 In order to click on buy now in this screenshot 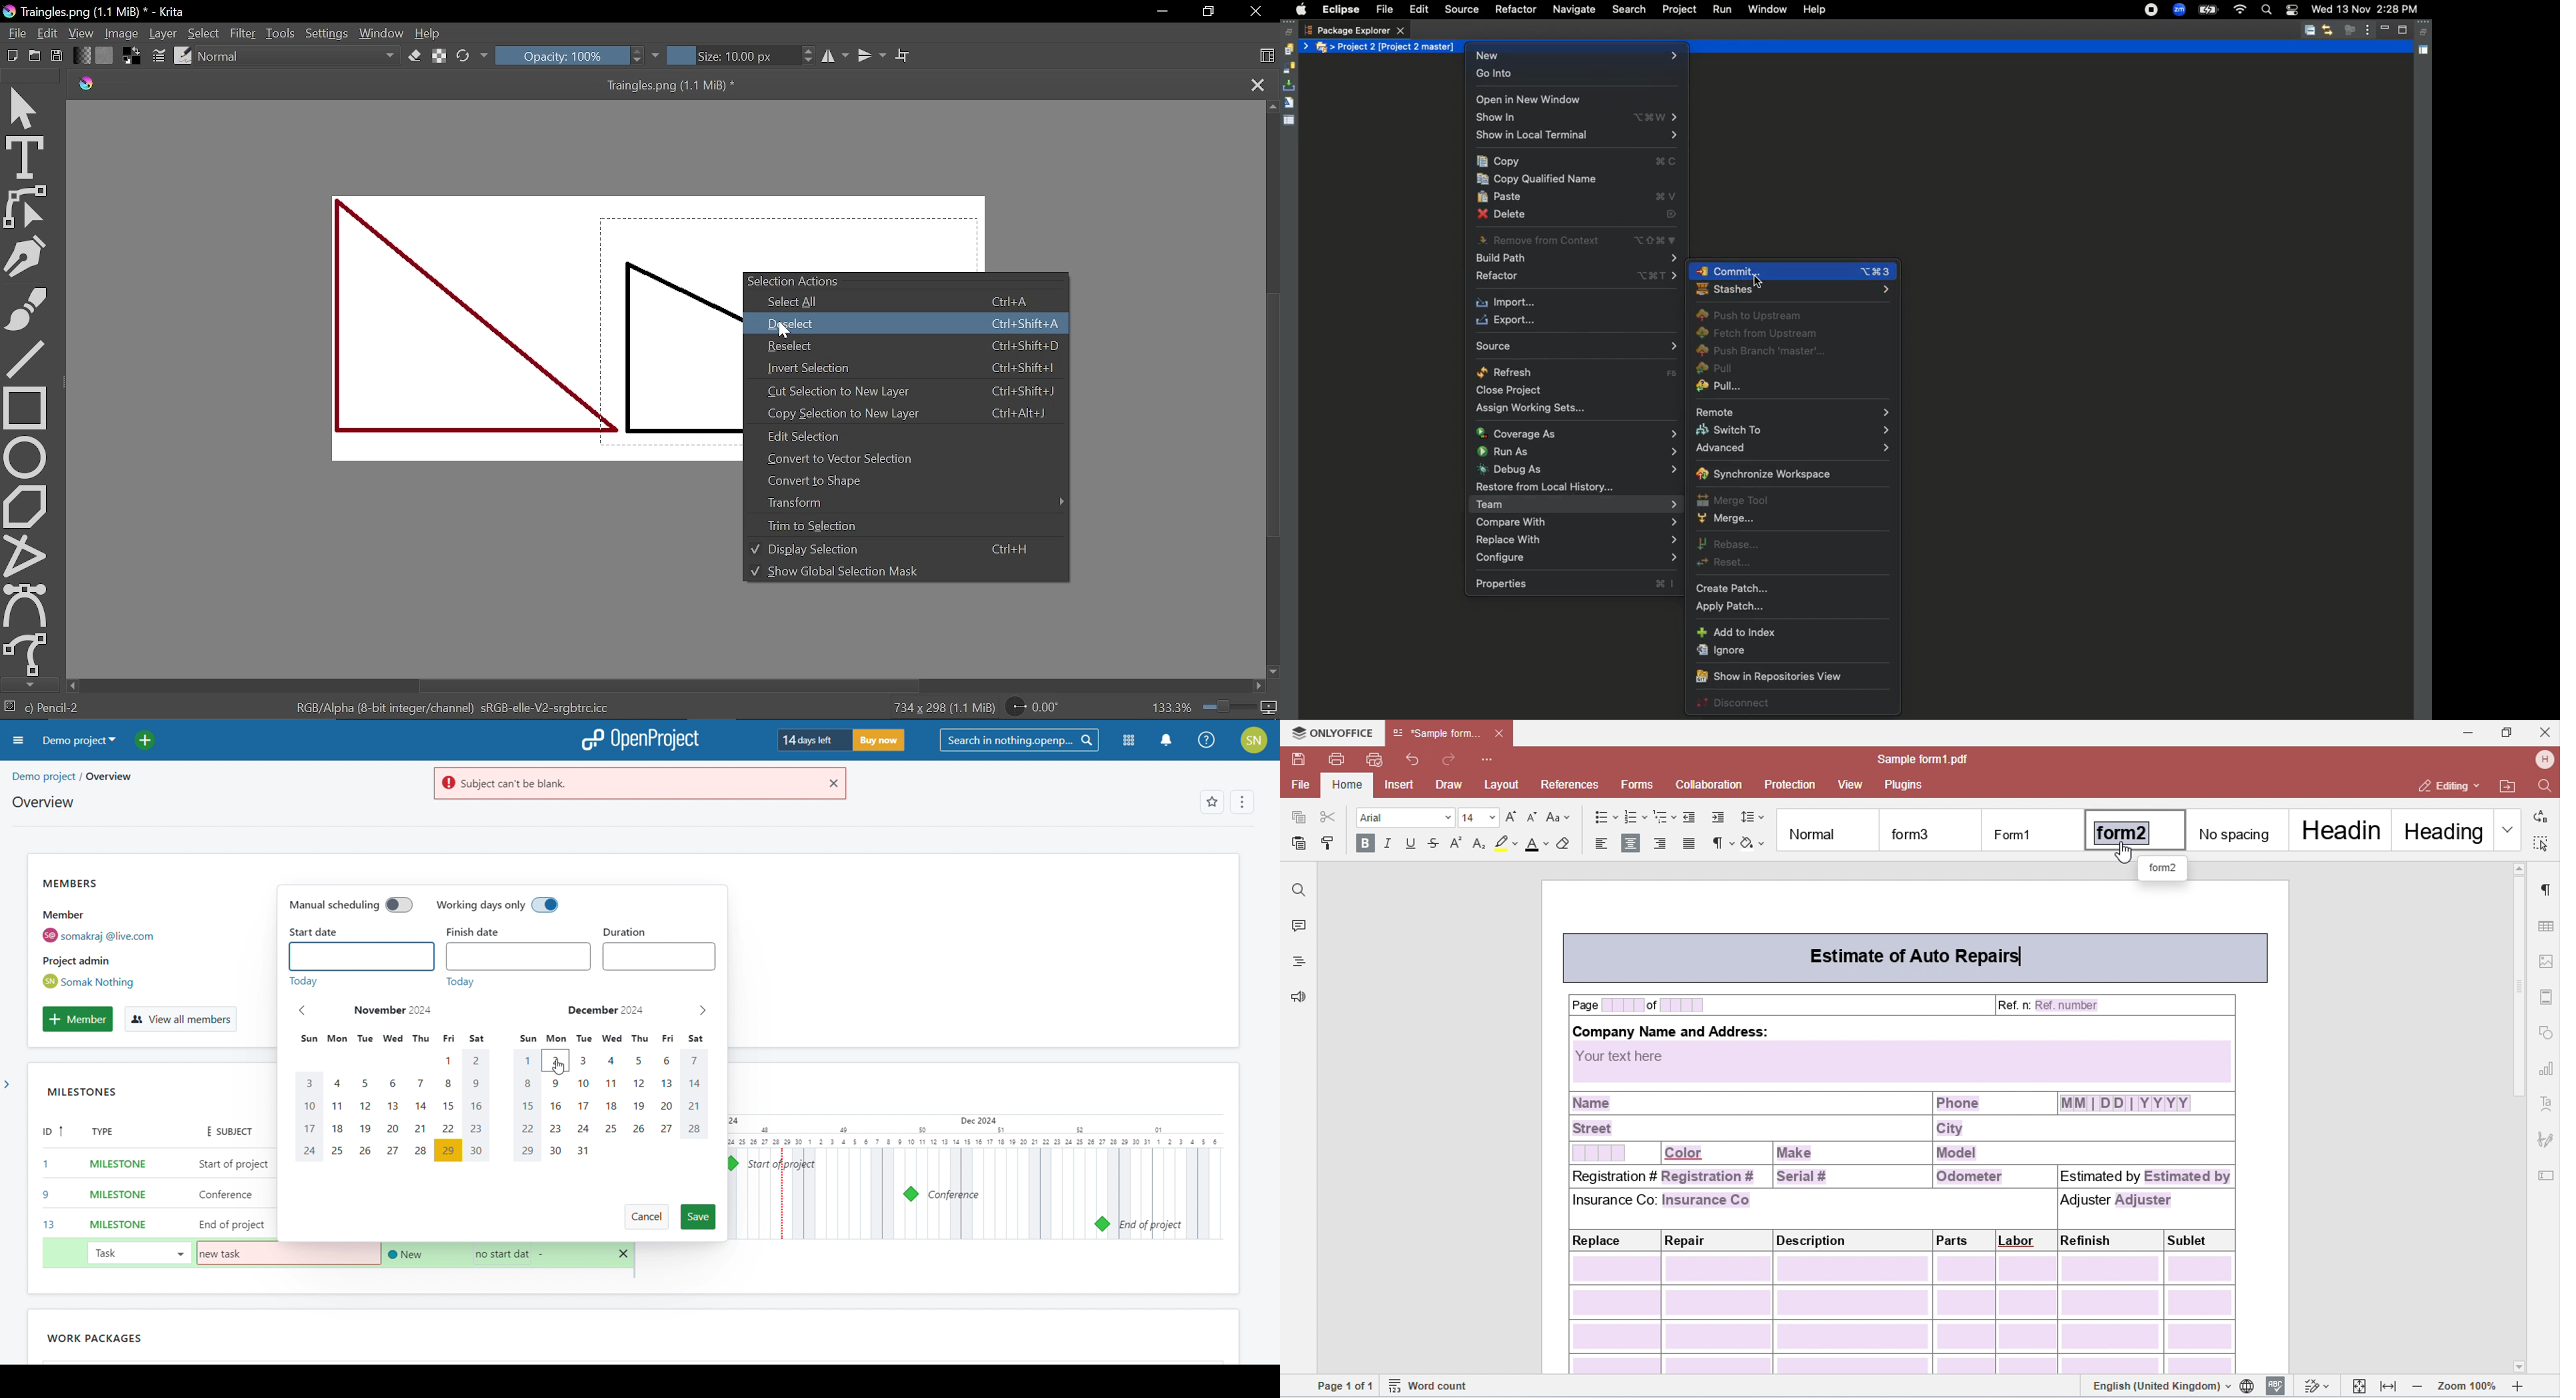, I will do `click(877, 740)`.